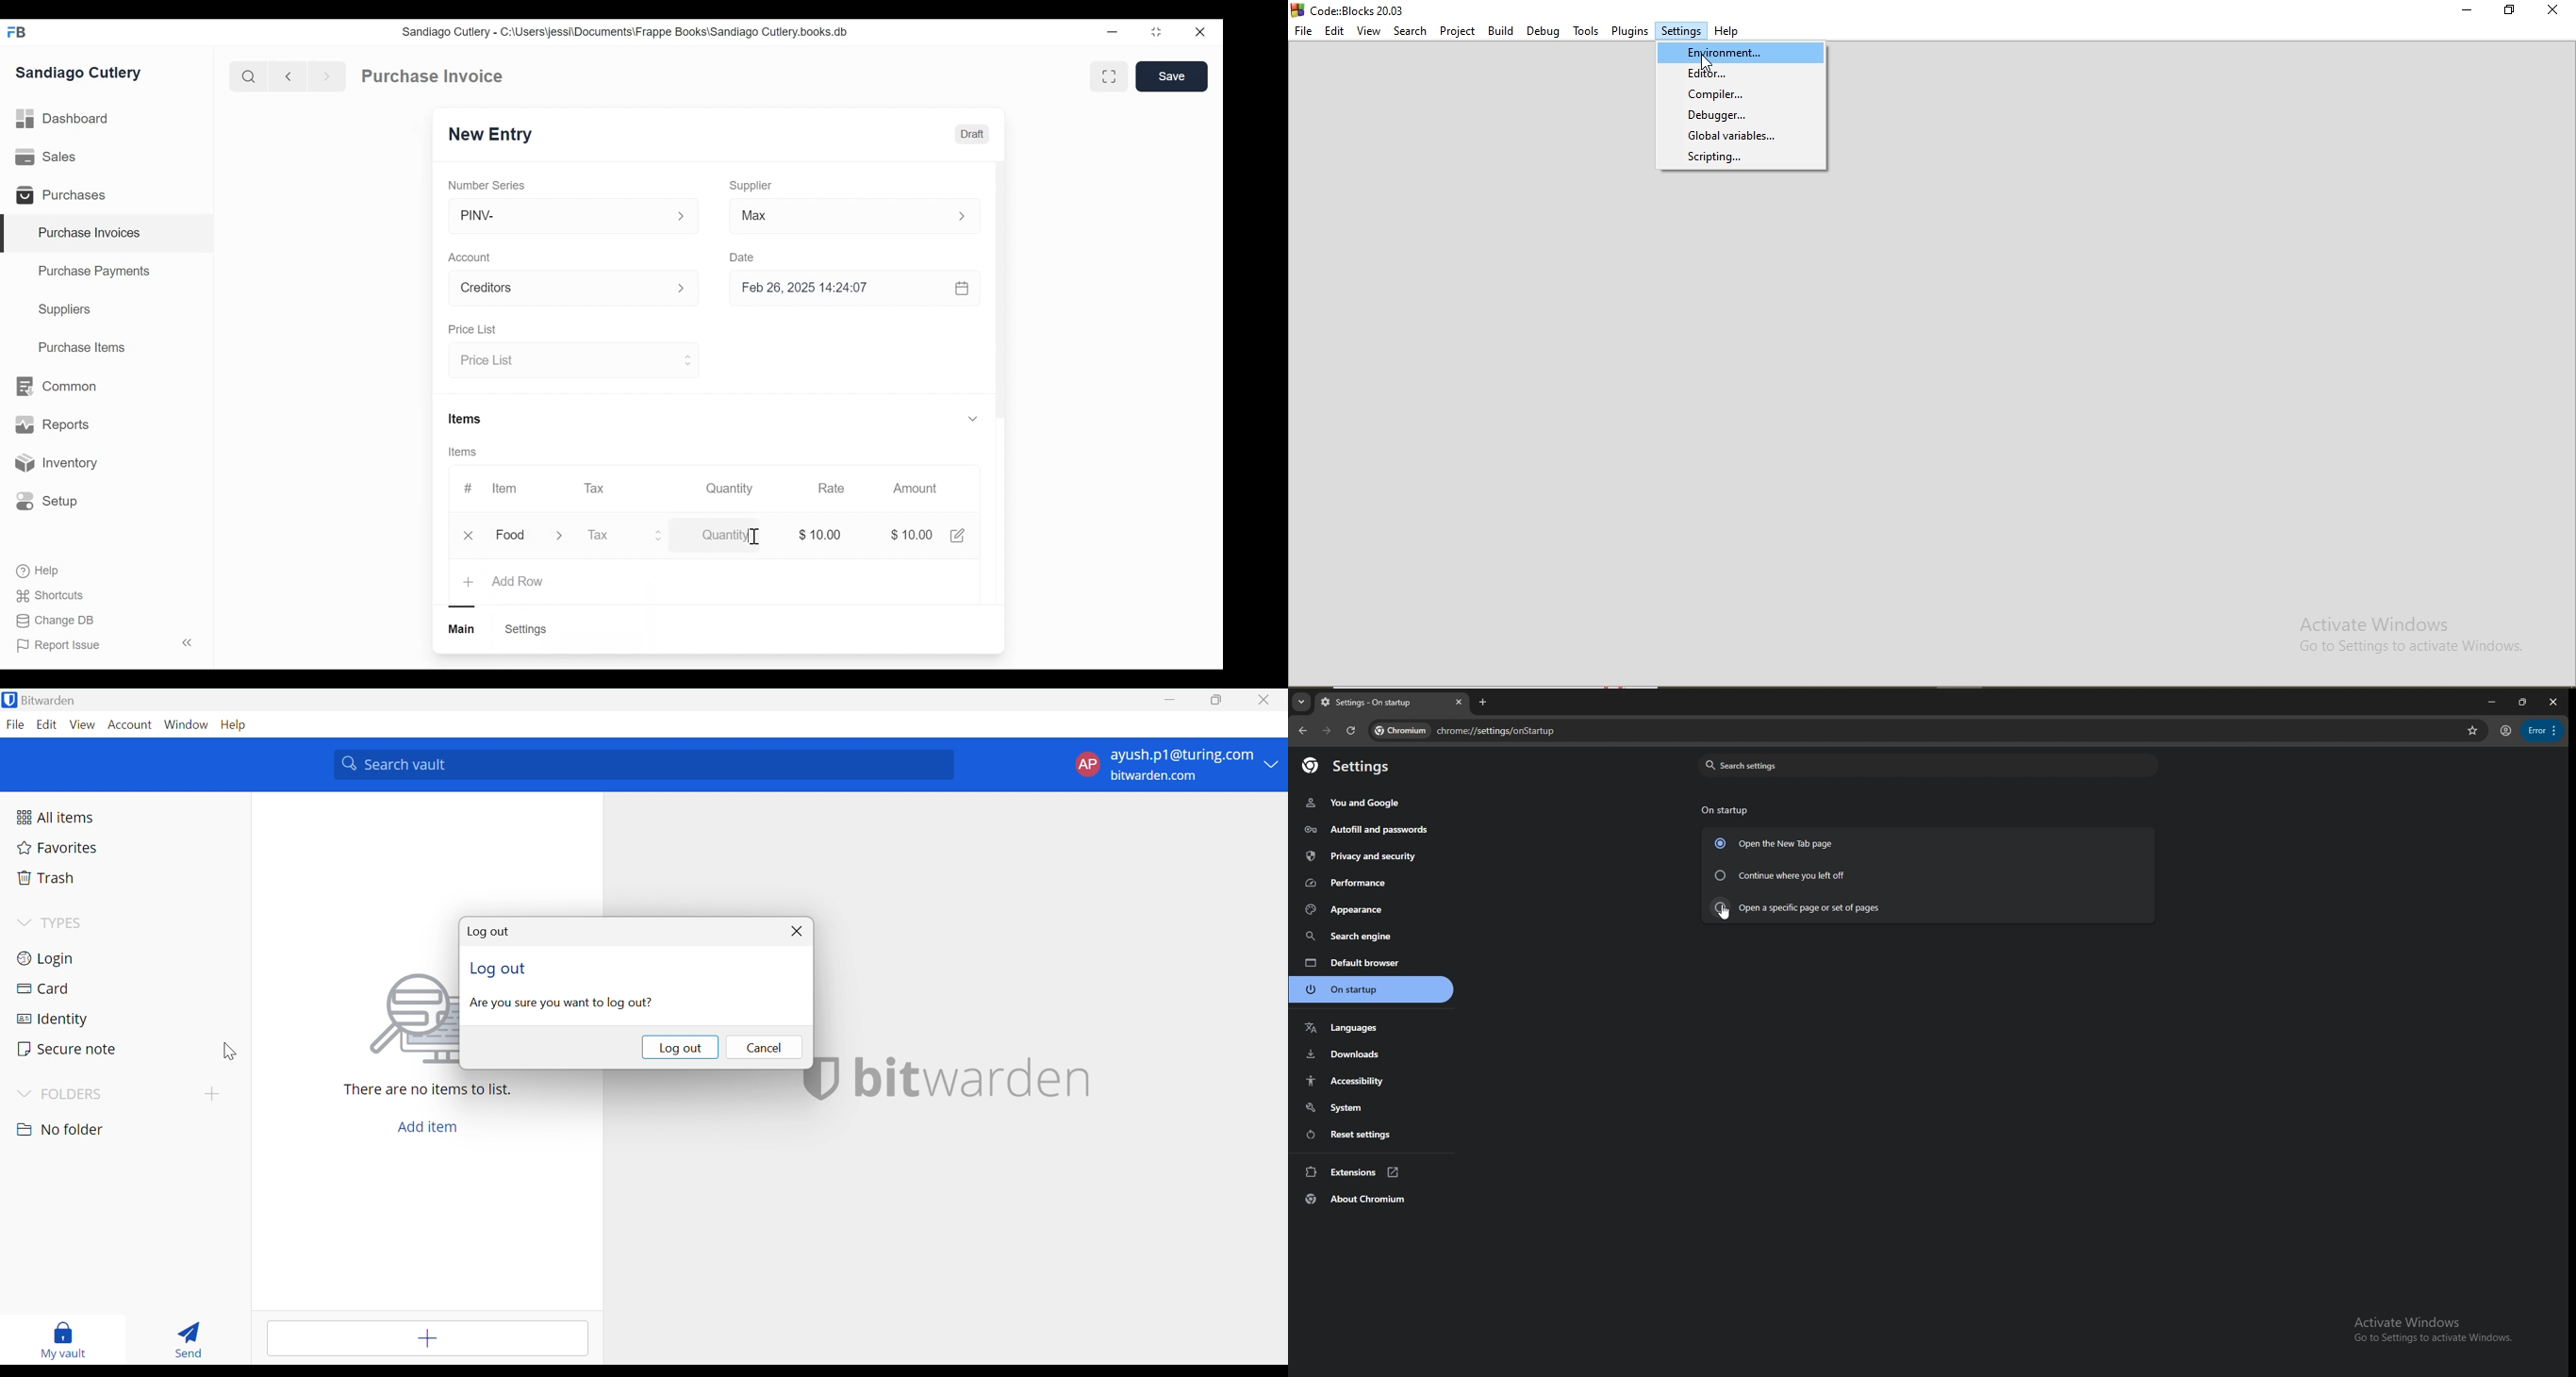 The height and width of the screenshot is (1400, 2576). I want to click on Reports, so click(52, 427).